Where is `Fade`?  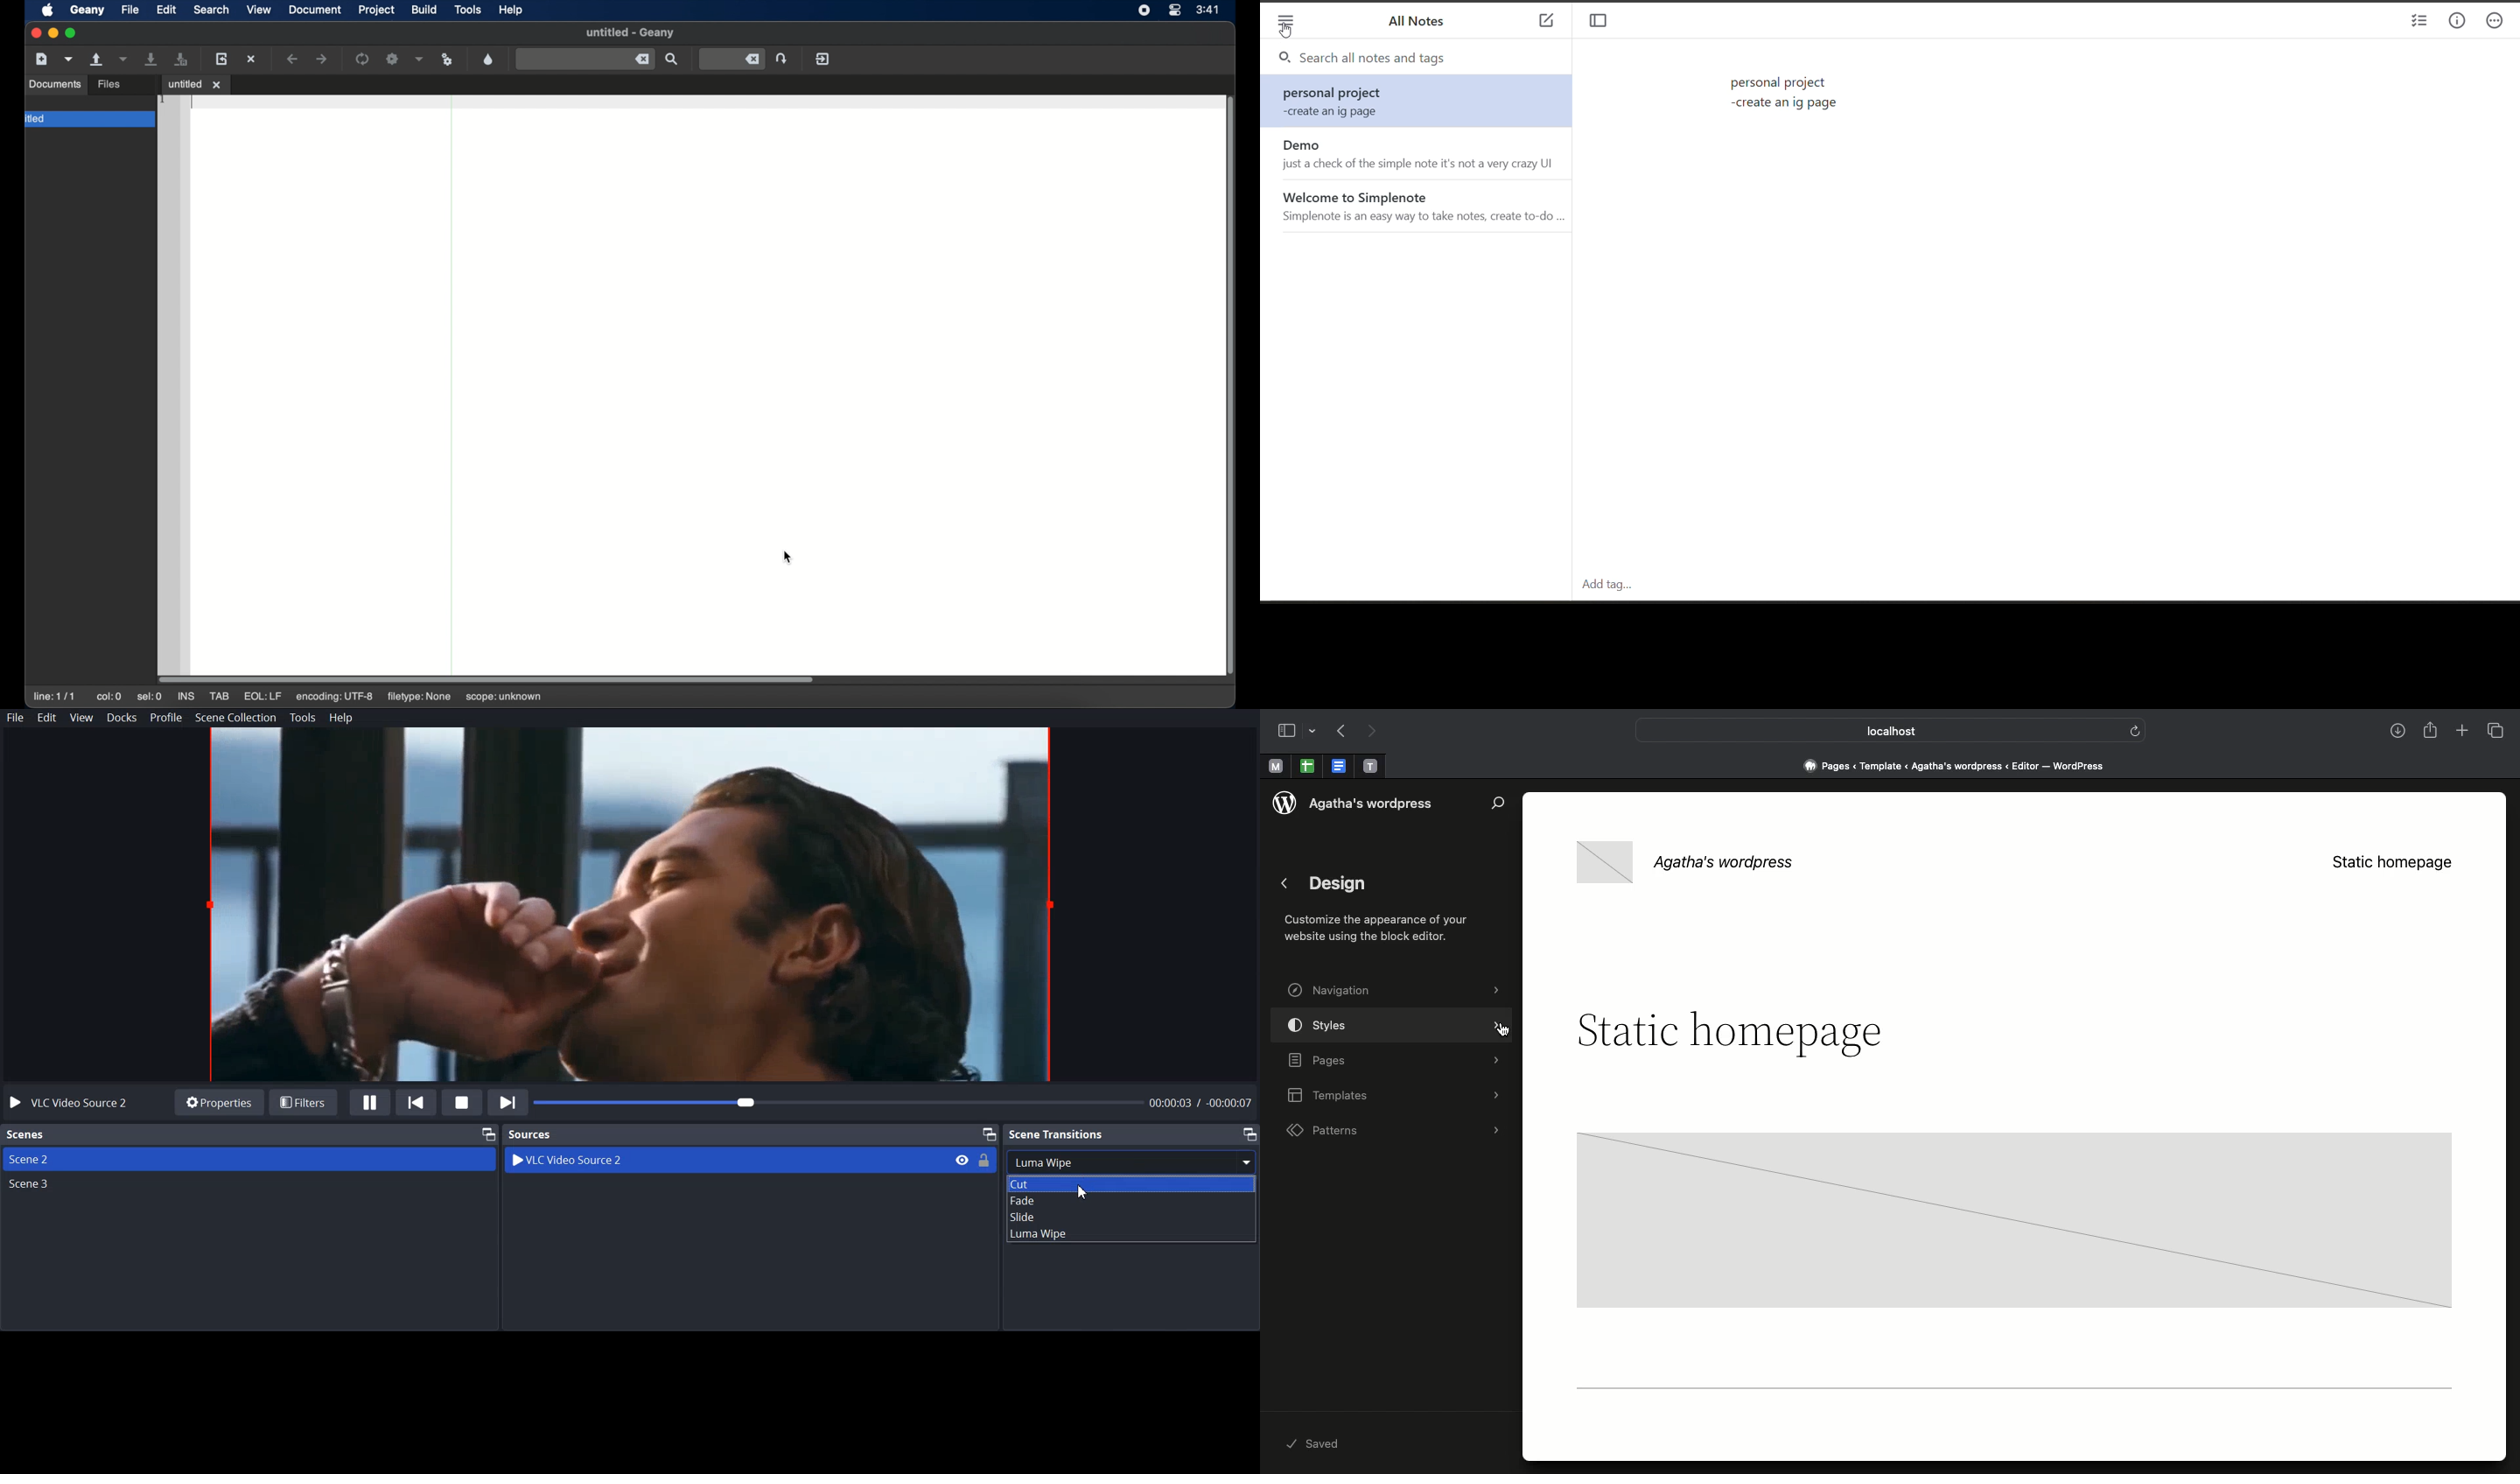
Fade is located at coordinates (1130, 1202).